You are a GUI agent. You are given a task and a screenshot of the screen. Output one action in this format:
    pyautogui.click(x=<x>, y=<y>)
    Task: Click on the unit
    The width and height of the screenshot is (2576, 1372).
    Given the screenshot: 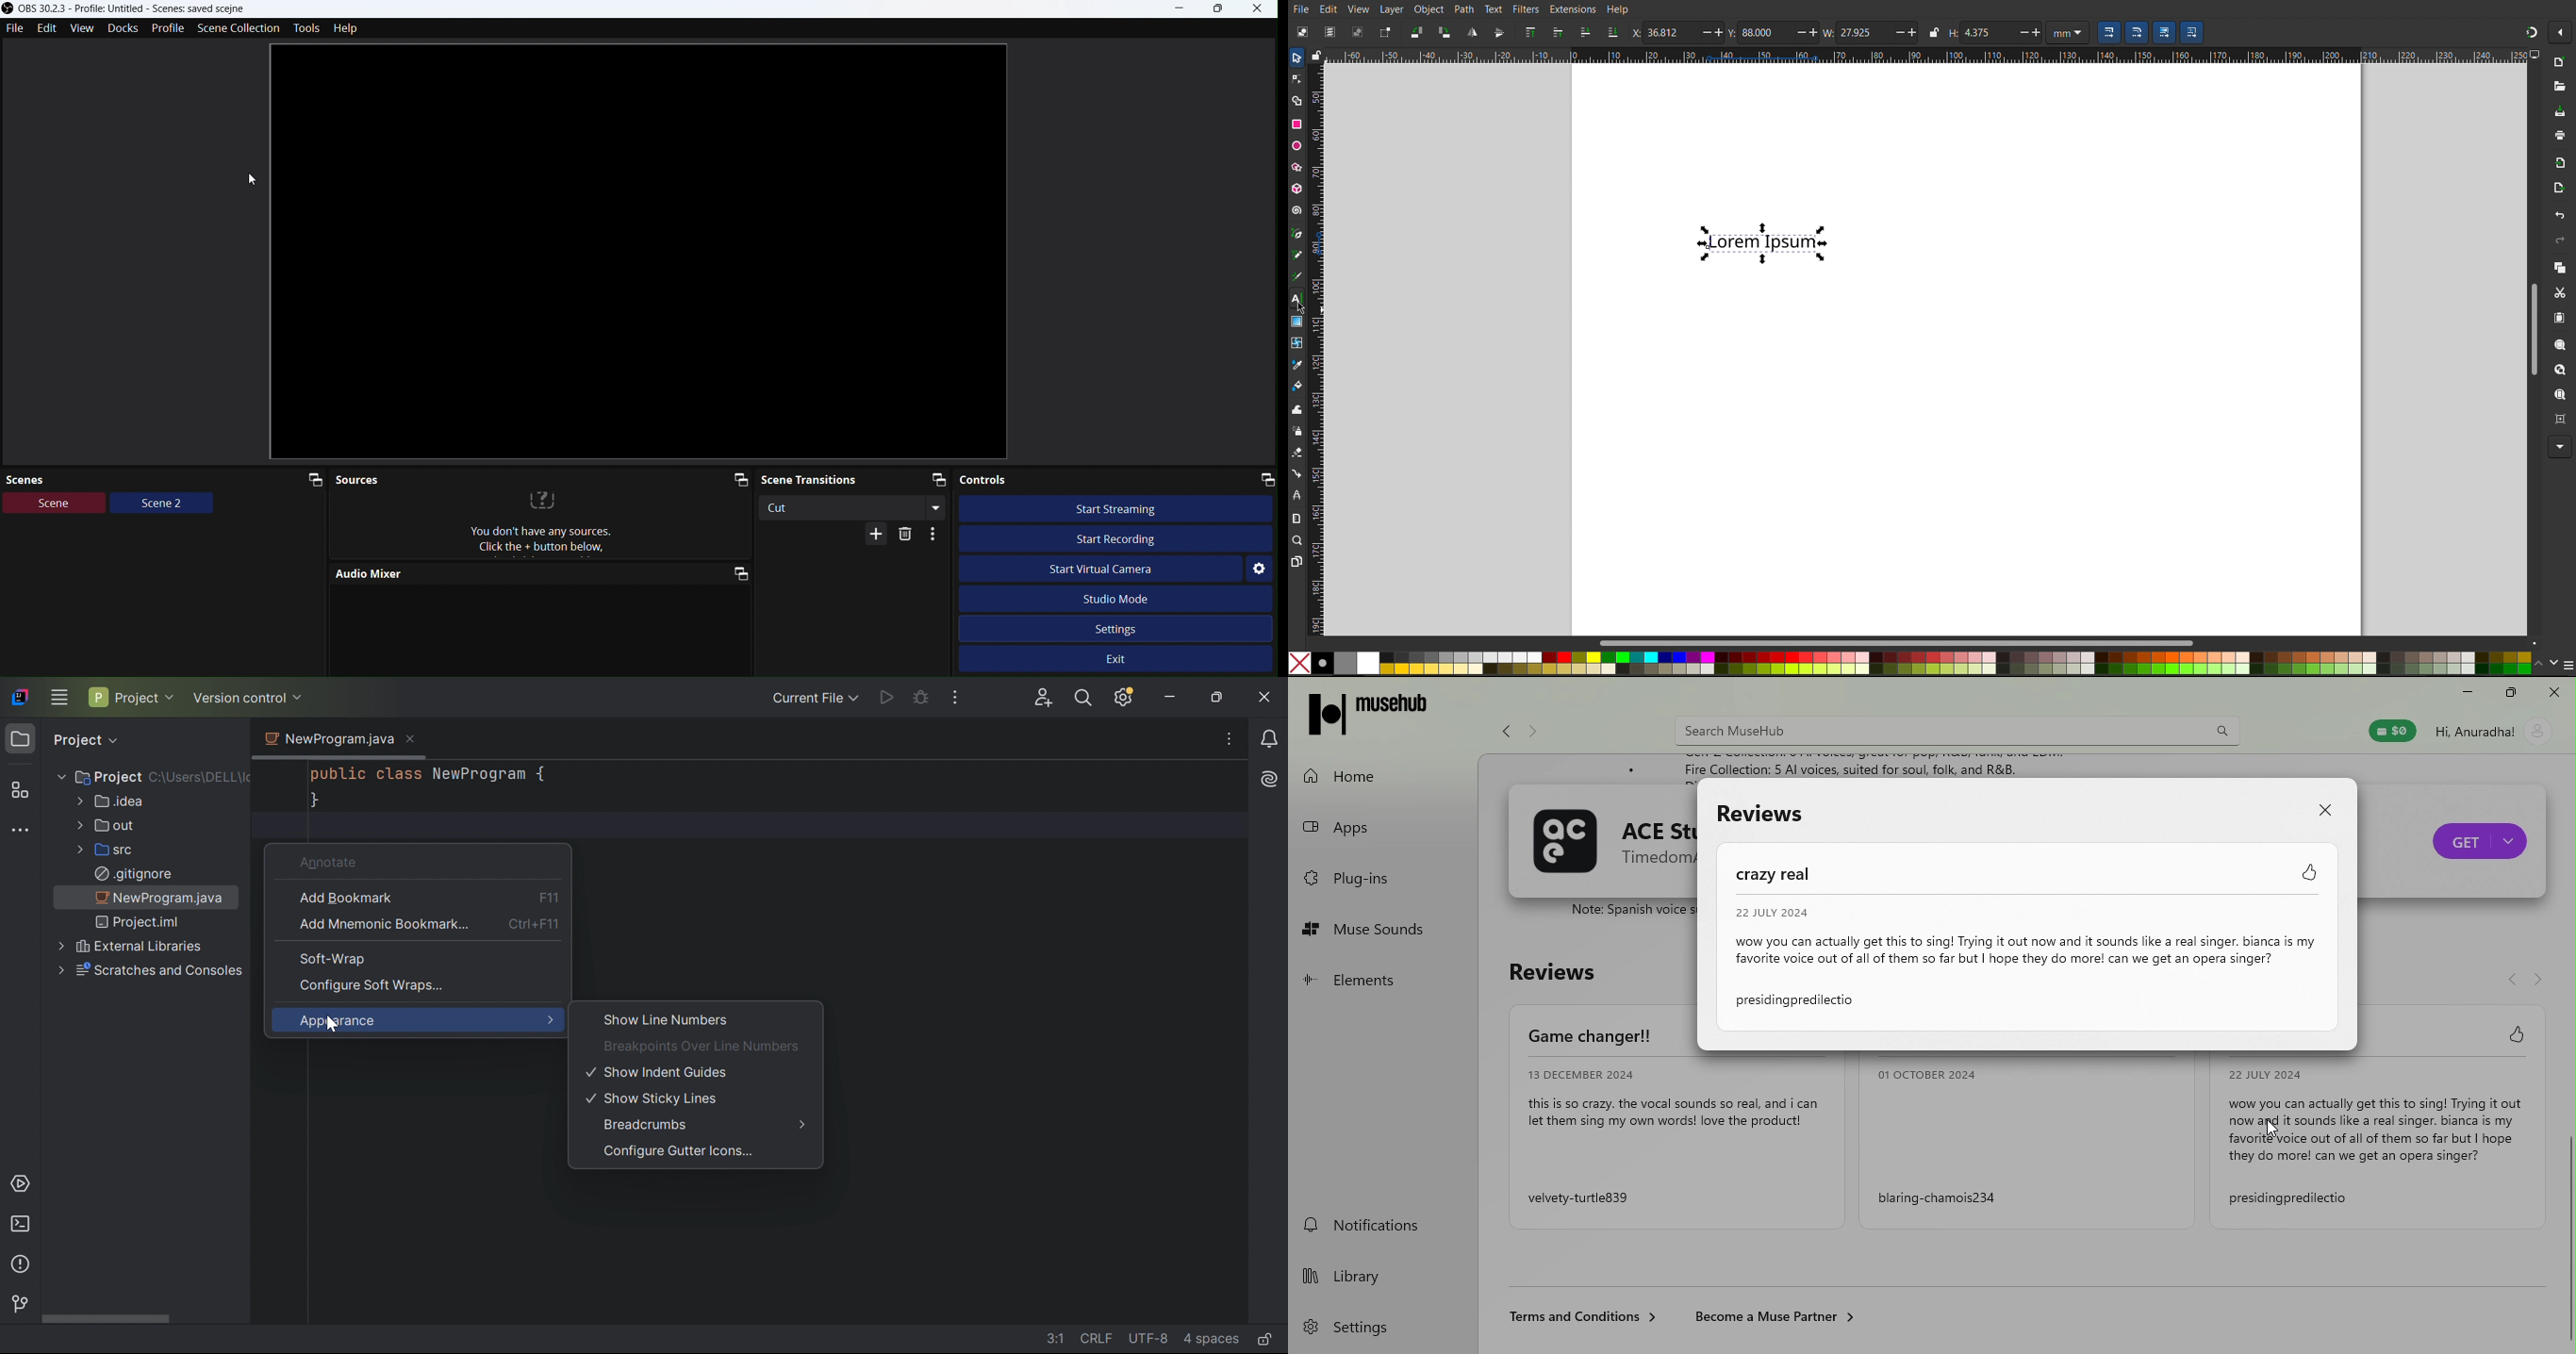 What is the action you would take?
    pyautogui.click(x=2068, y=33)
    